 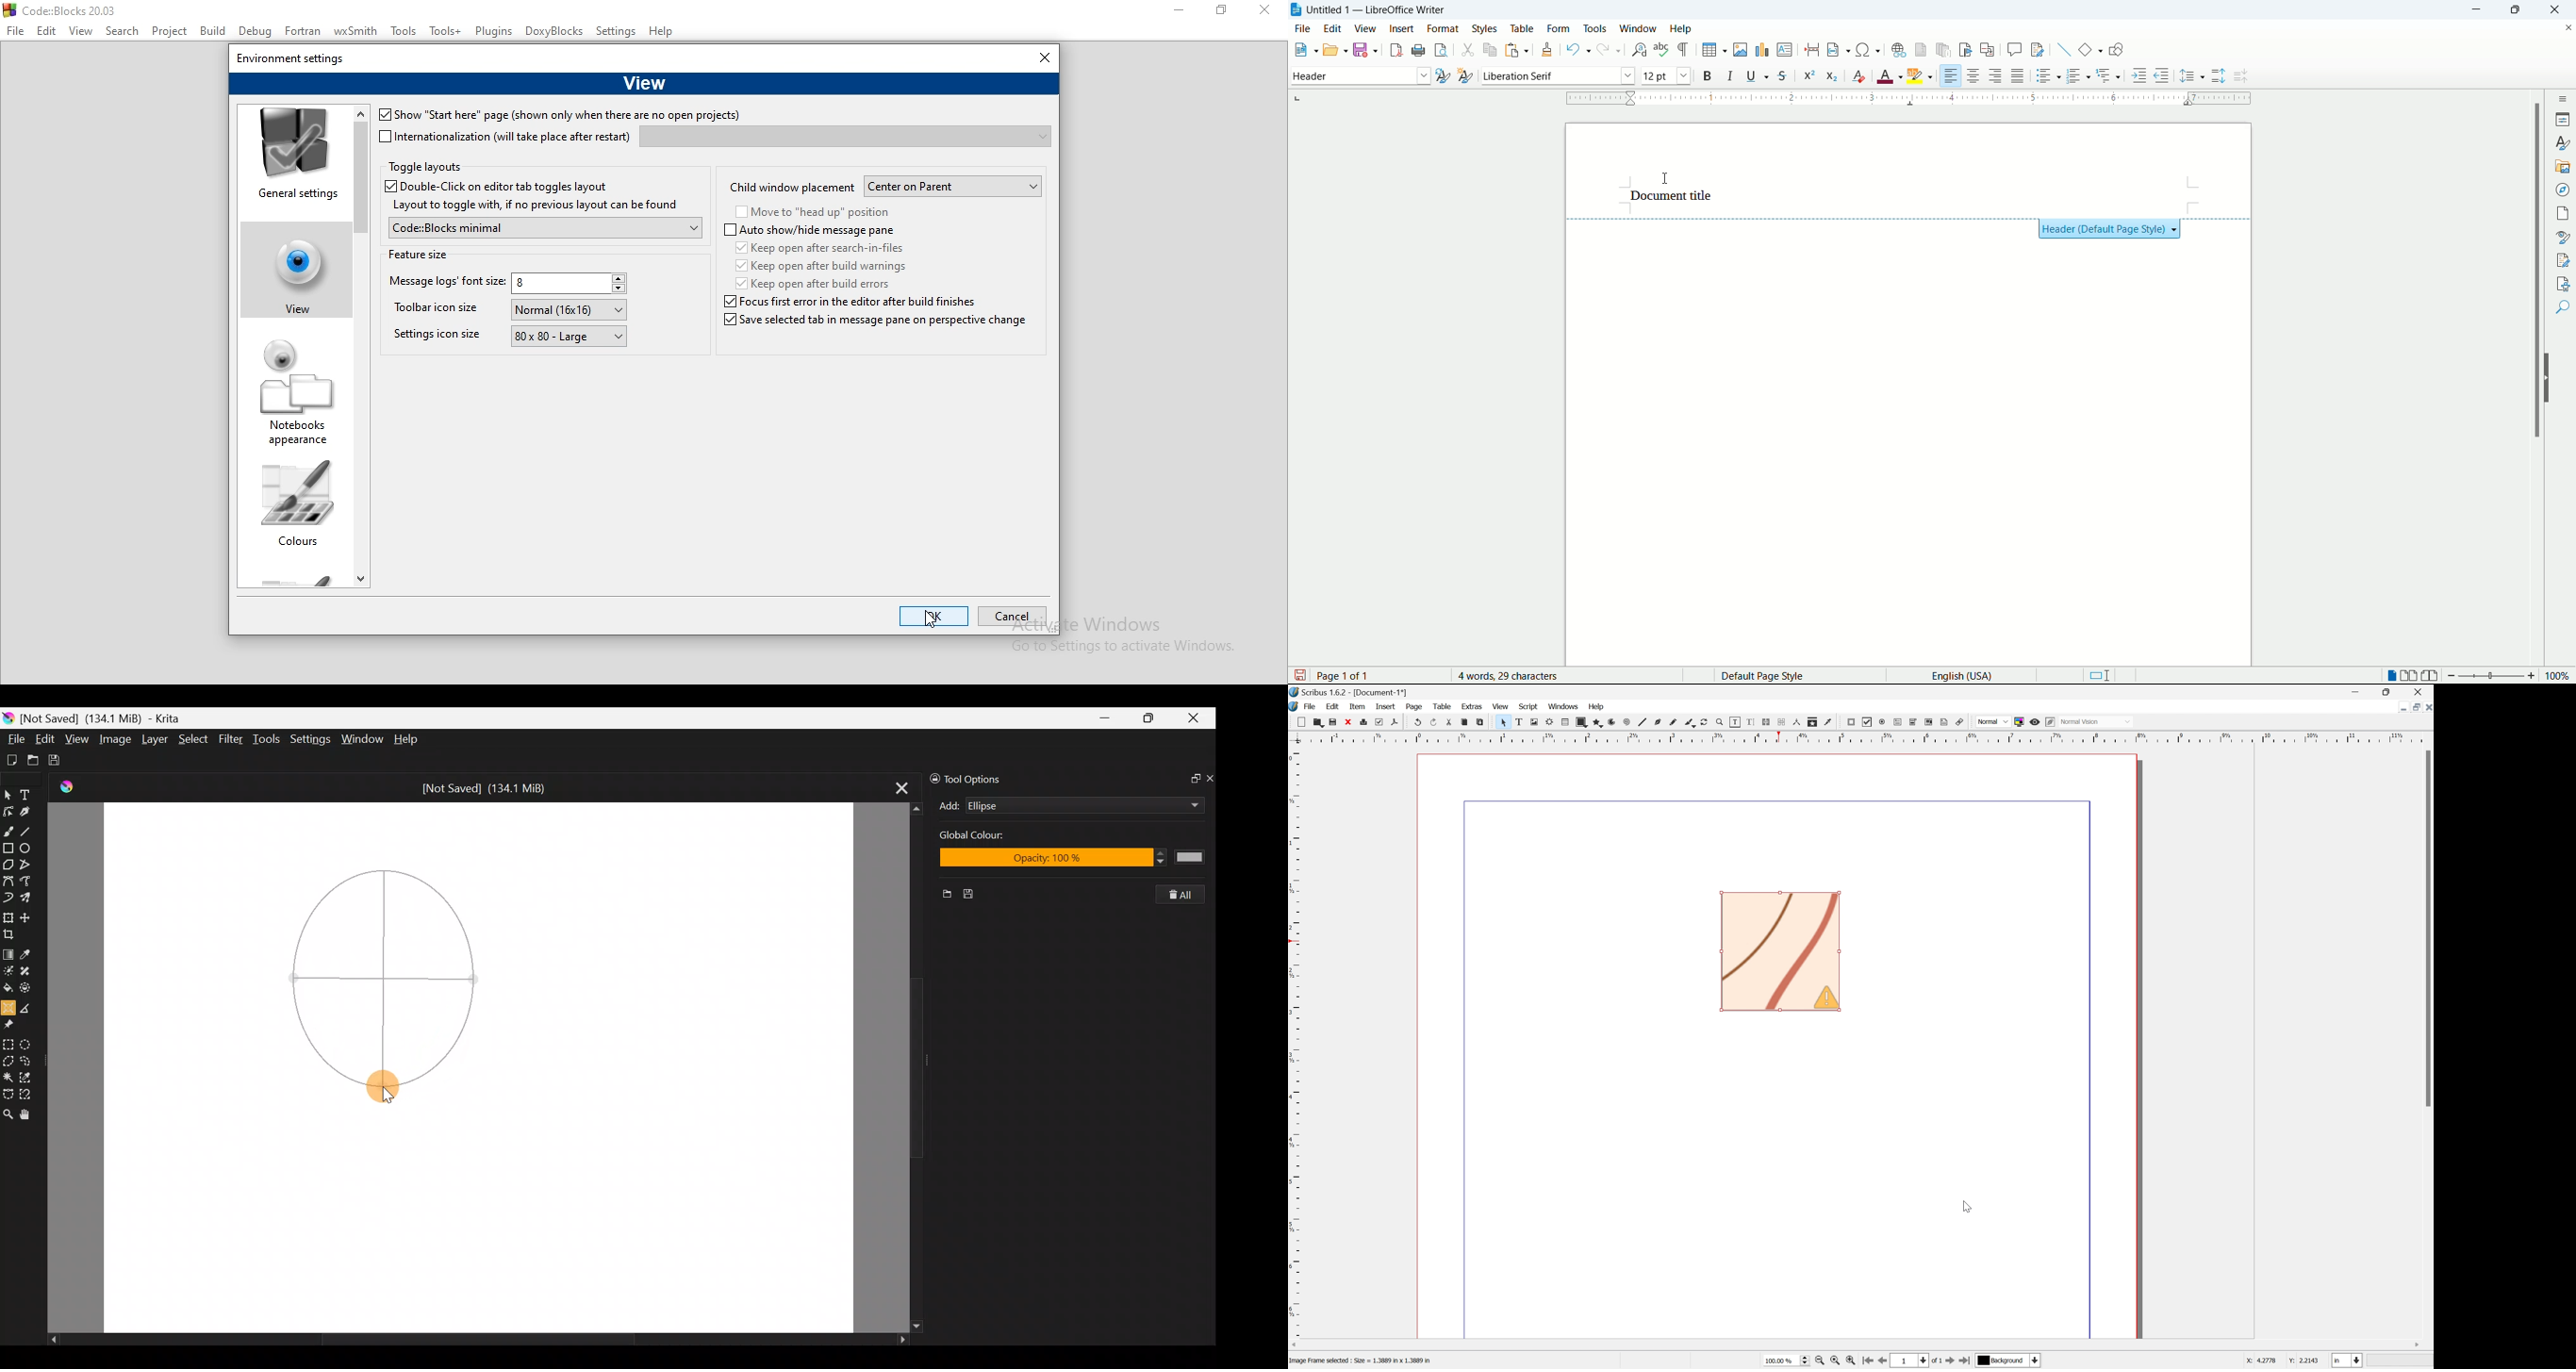 I want to click on underline, so click(x=1758, y=77).